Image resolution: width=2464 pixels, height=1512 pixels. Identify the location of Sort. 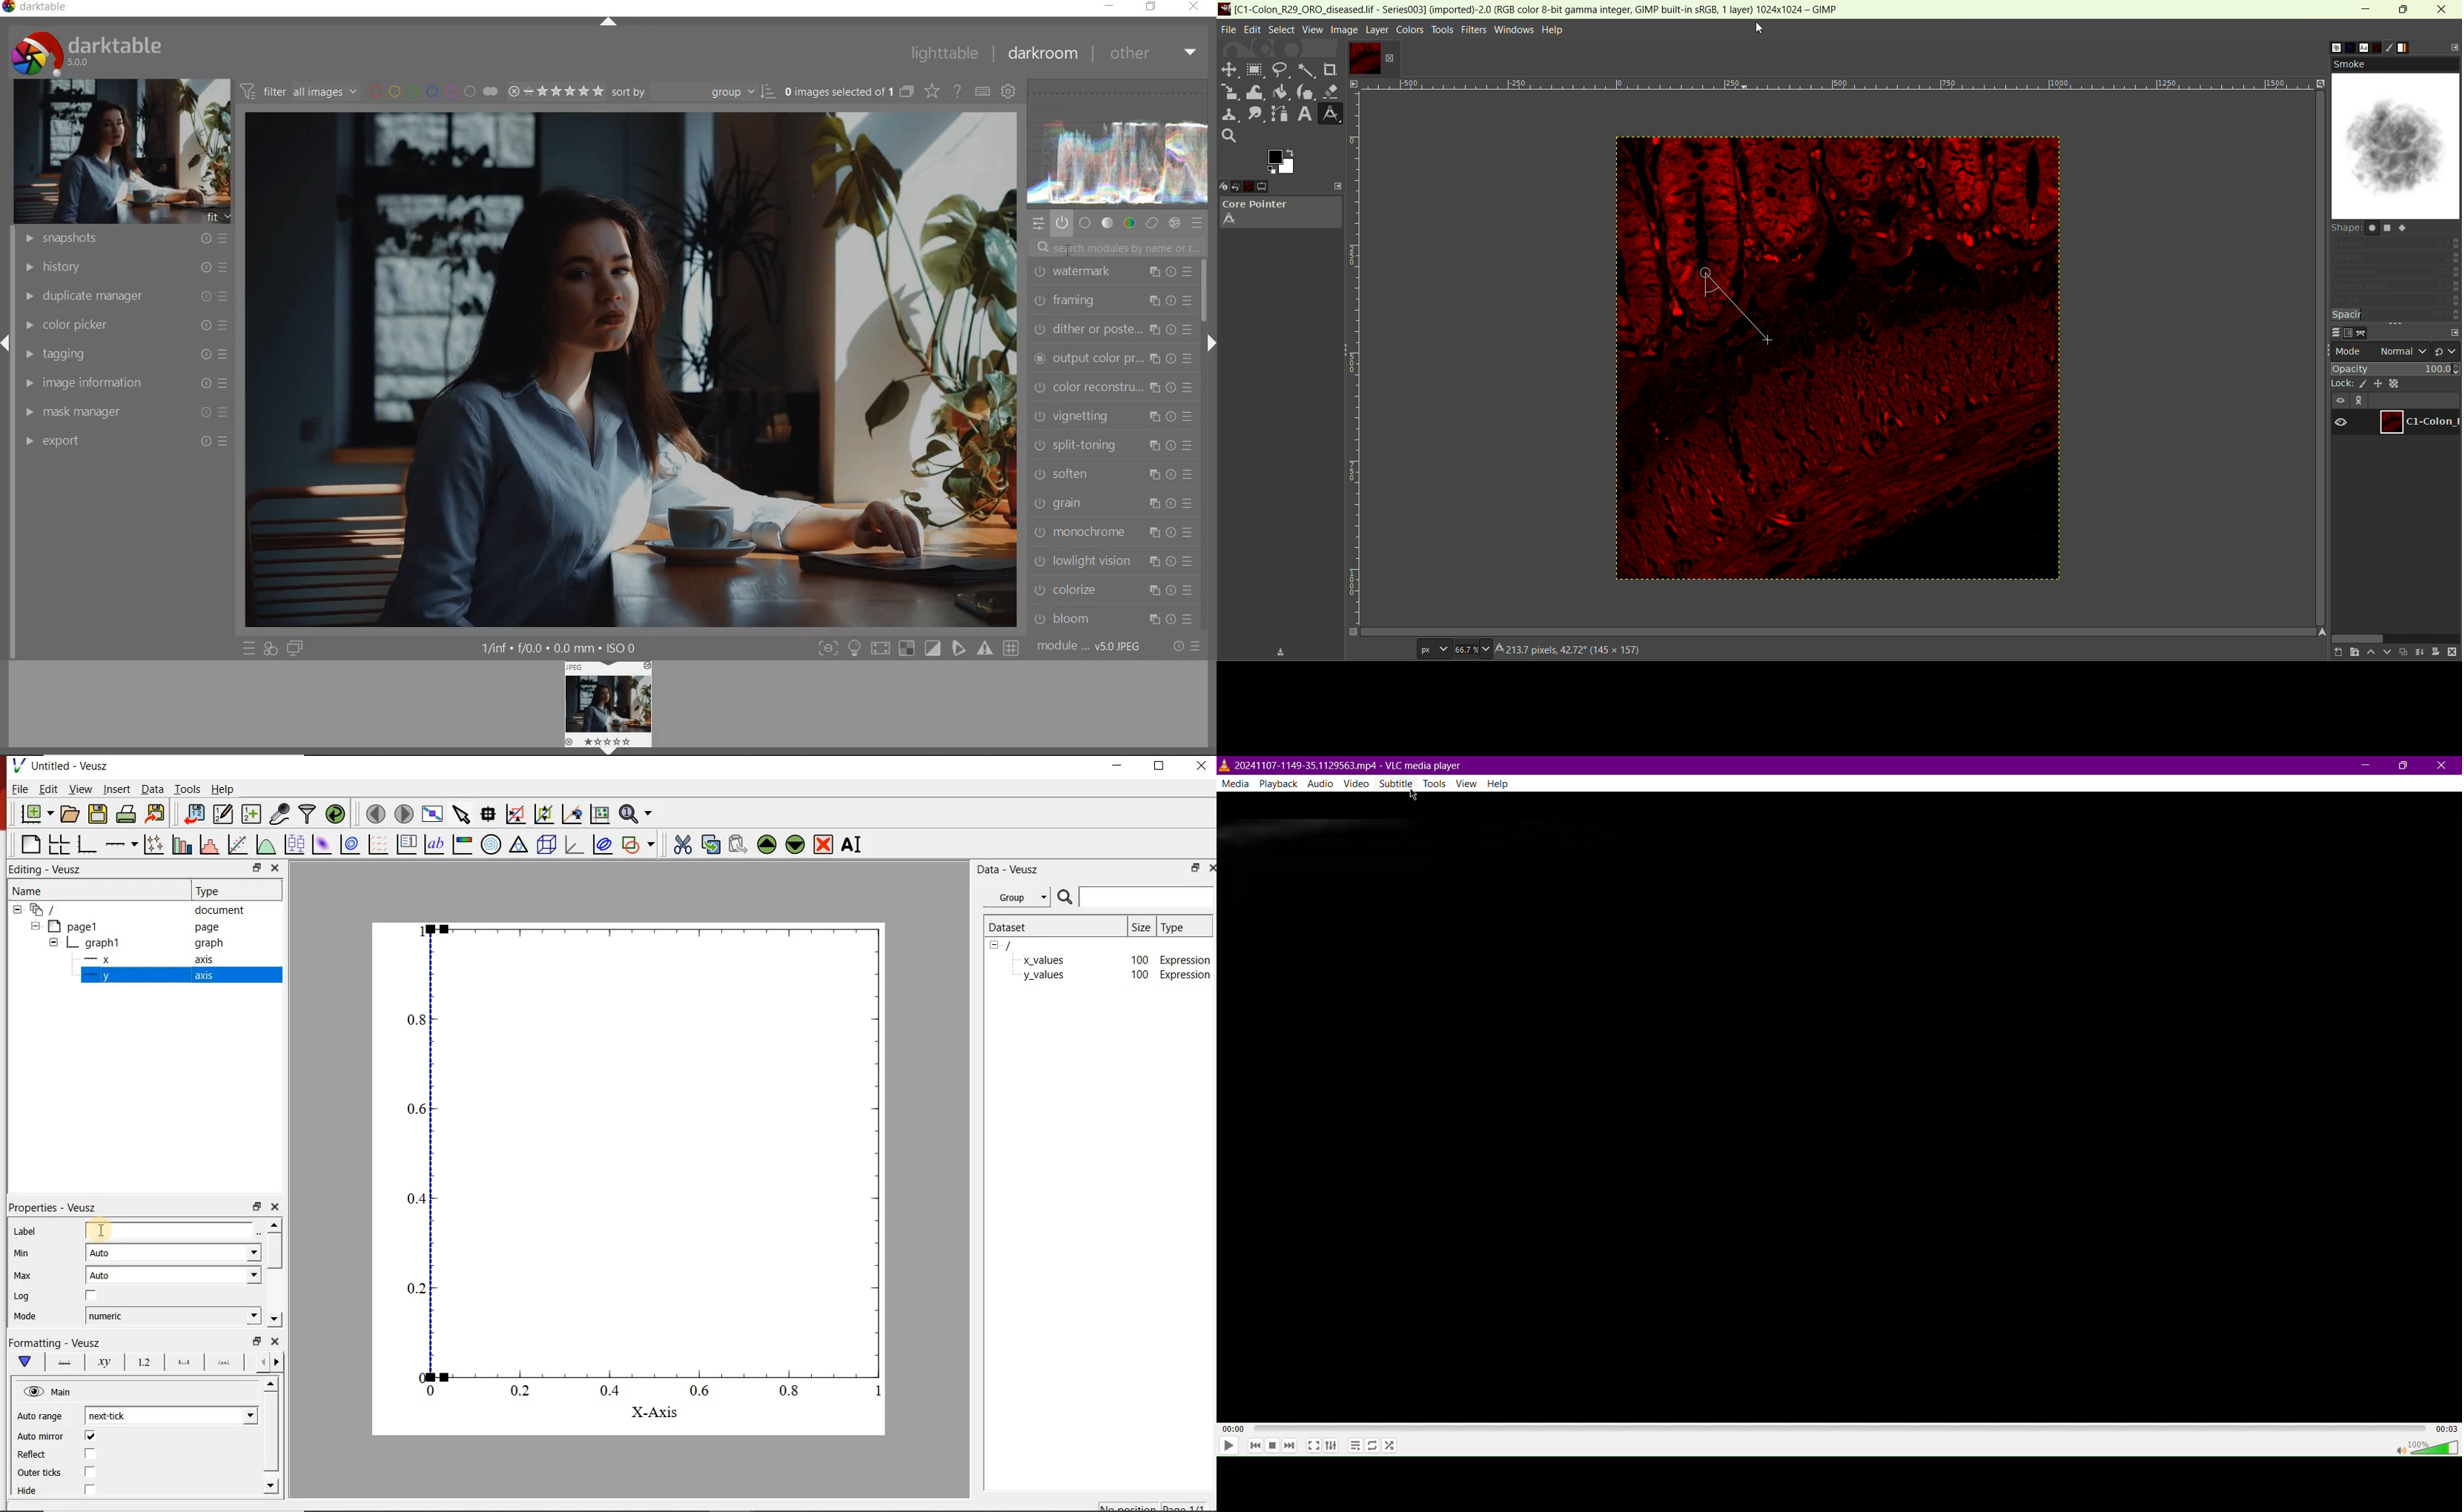
(695, 91).